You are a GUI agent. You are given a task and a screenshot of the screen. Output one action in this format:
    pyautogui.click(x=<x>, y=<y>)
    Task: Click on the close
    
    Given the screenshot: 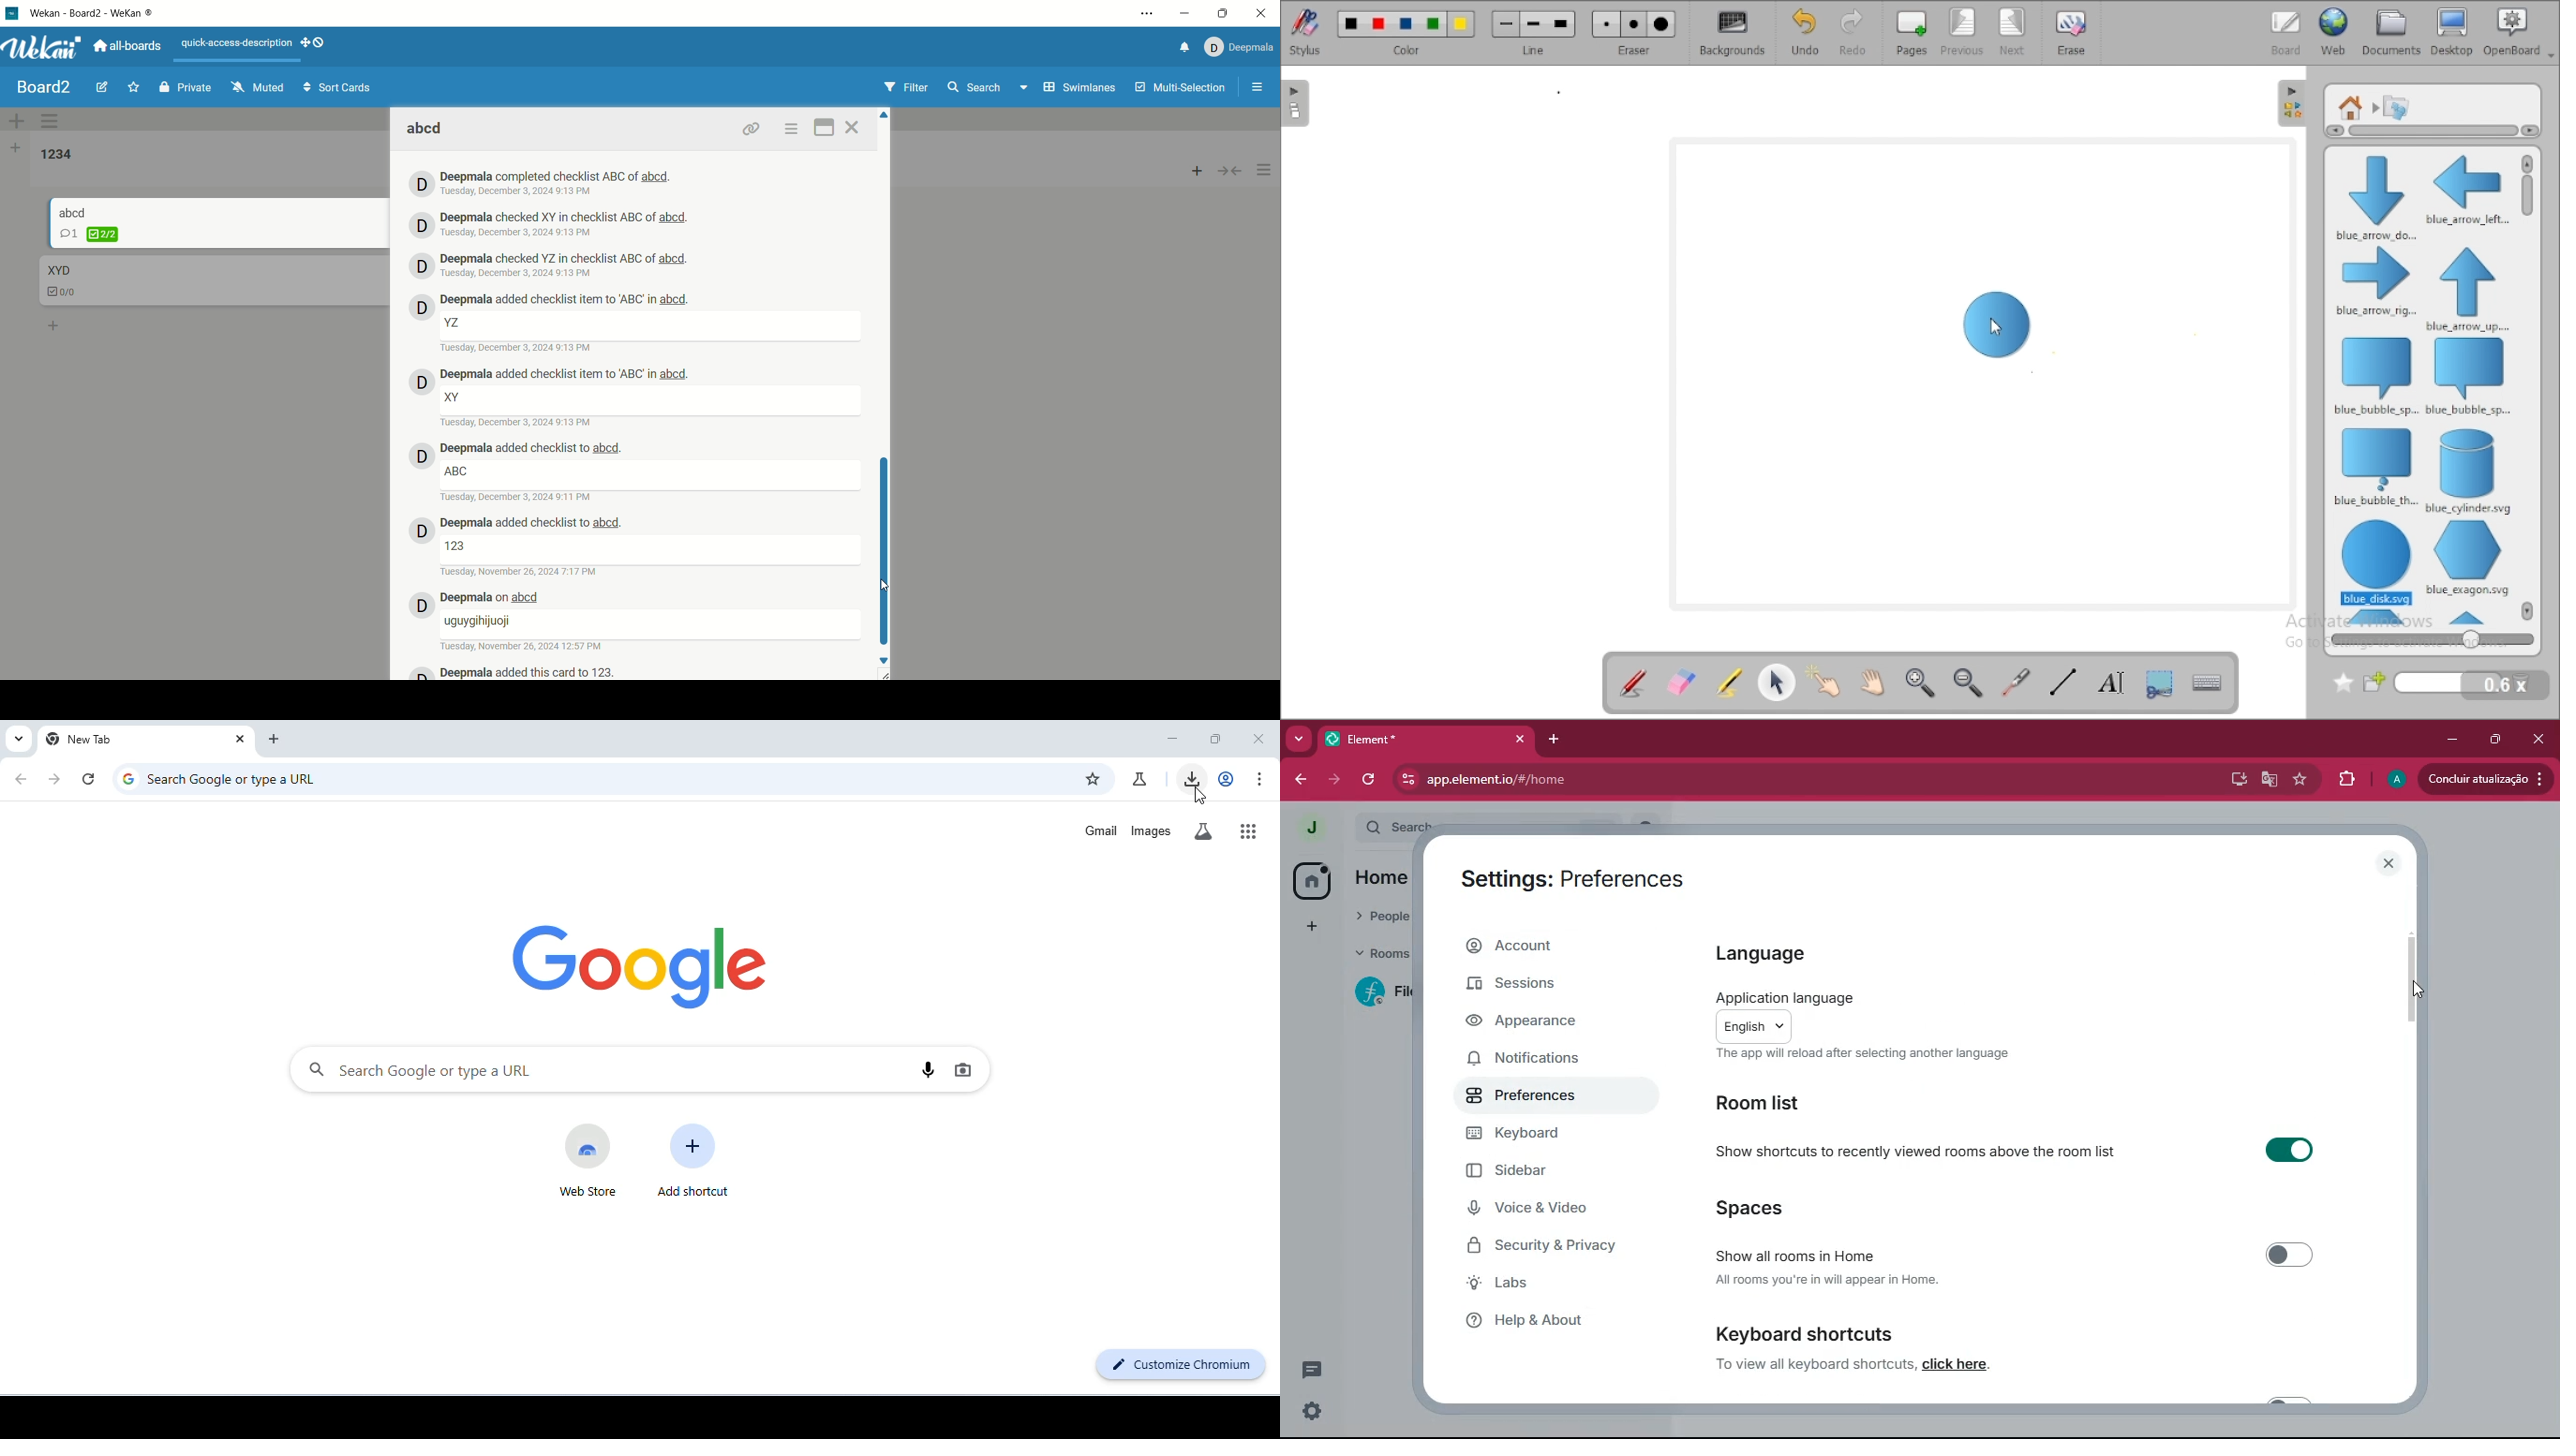 What is the action you would take?
    pyautogui.click(x=1257, y=739)
    